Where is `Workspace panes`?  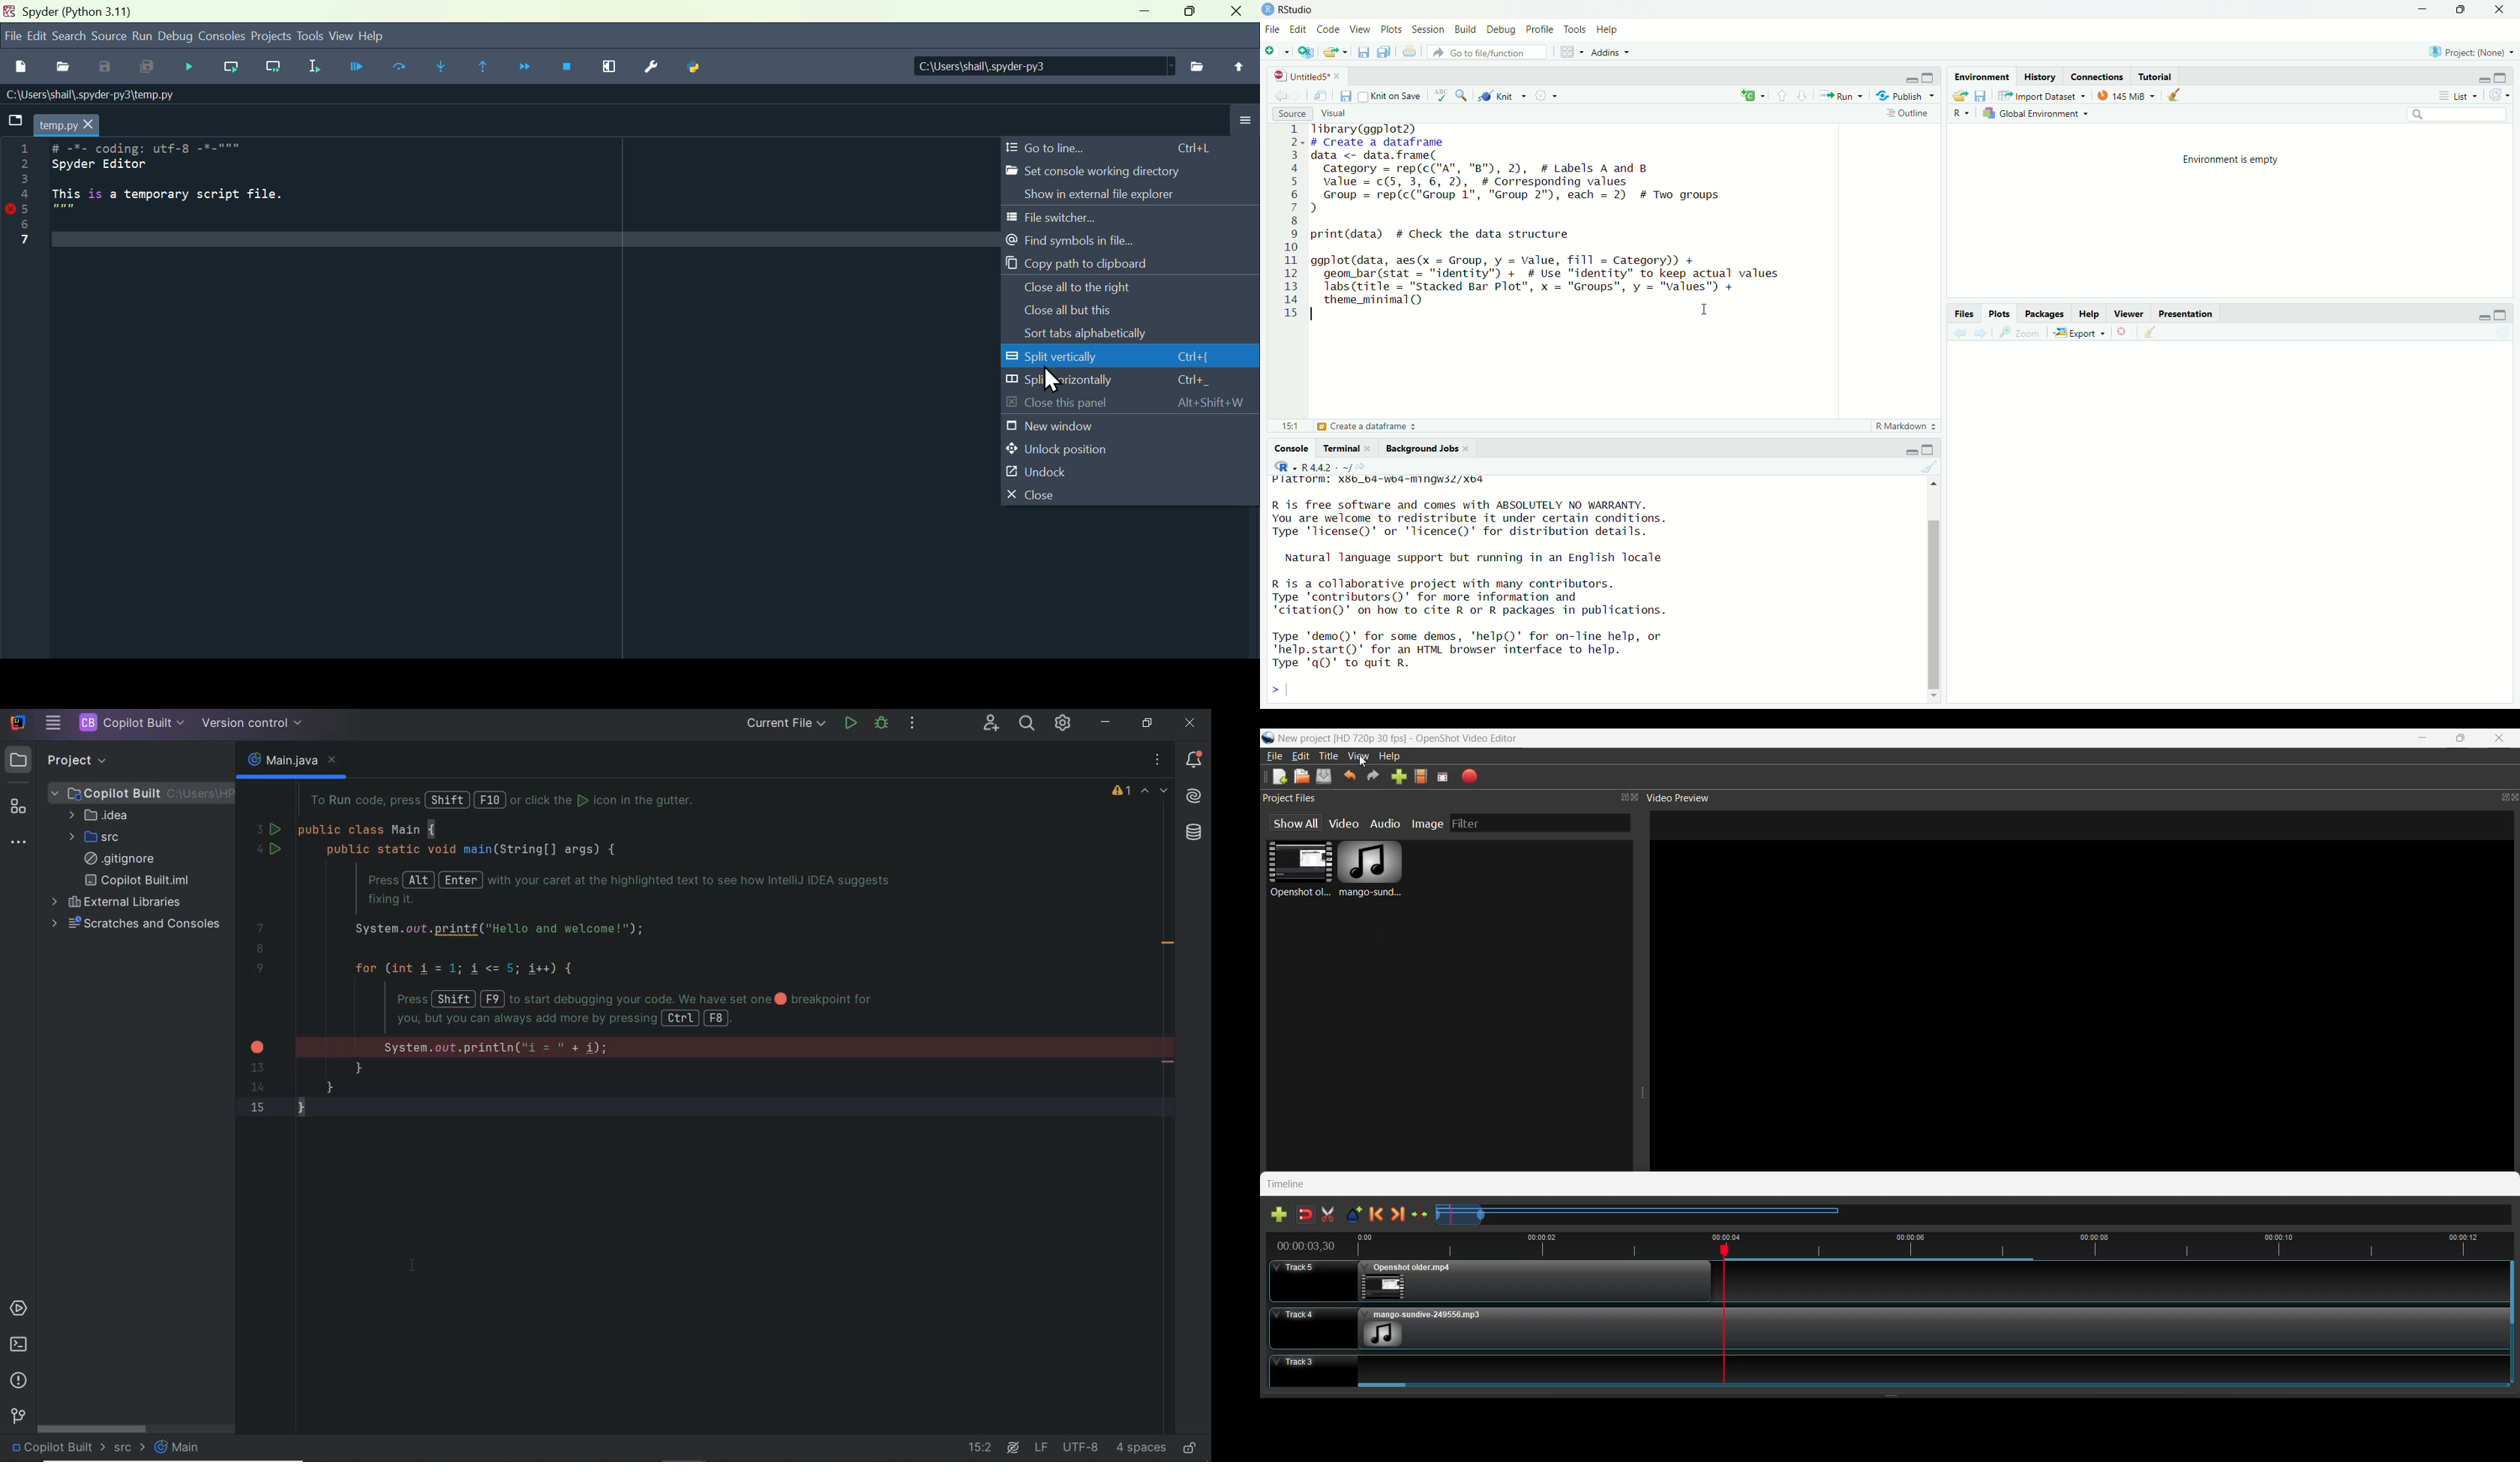
Workspace panes is located at coordinates (1569, 52).